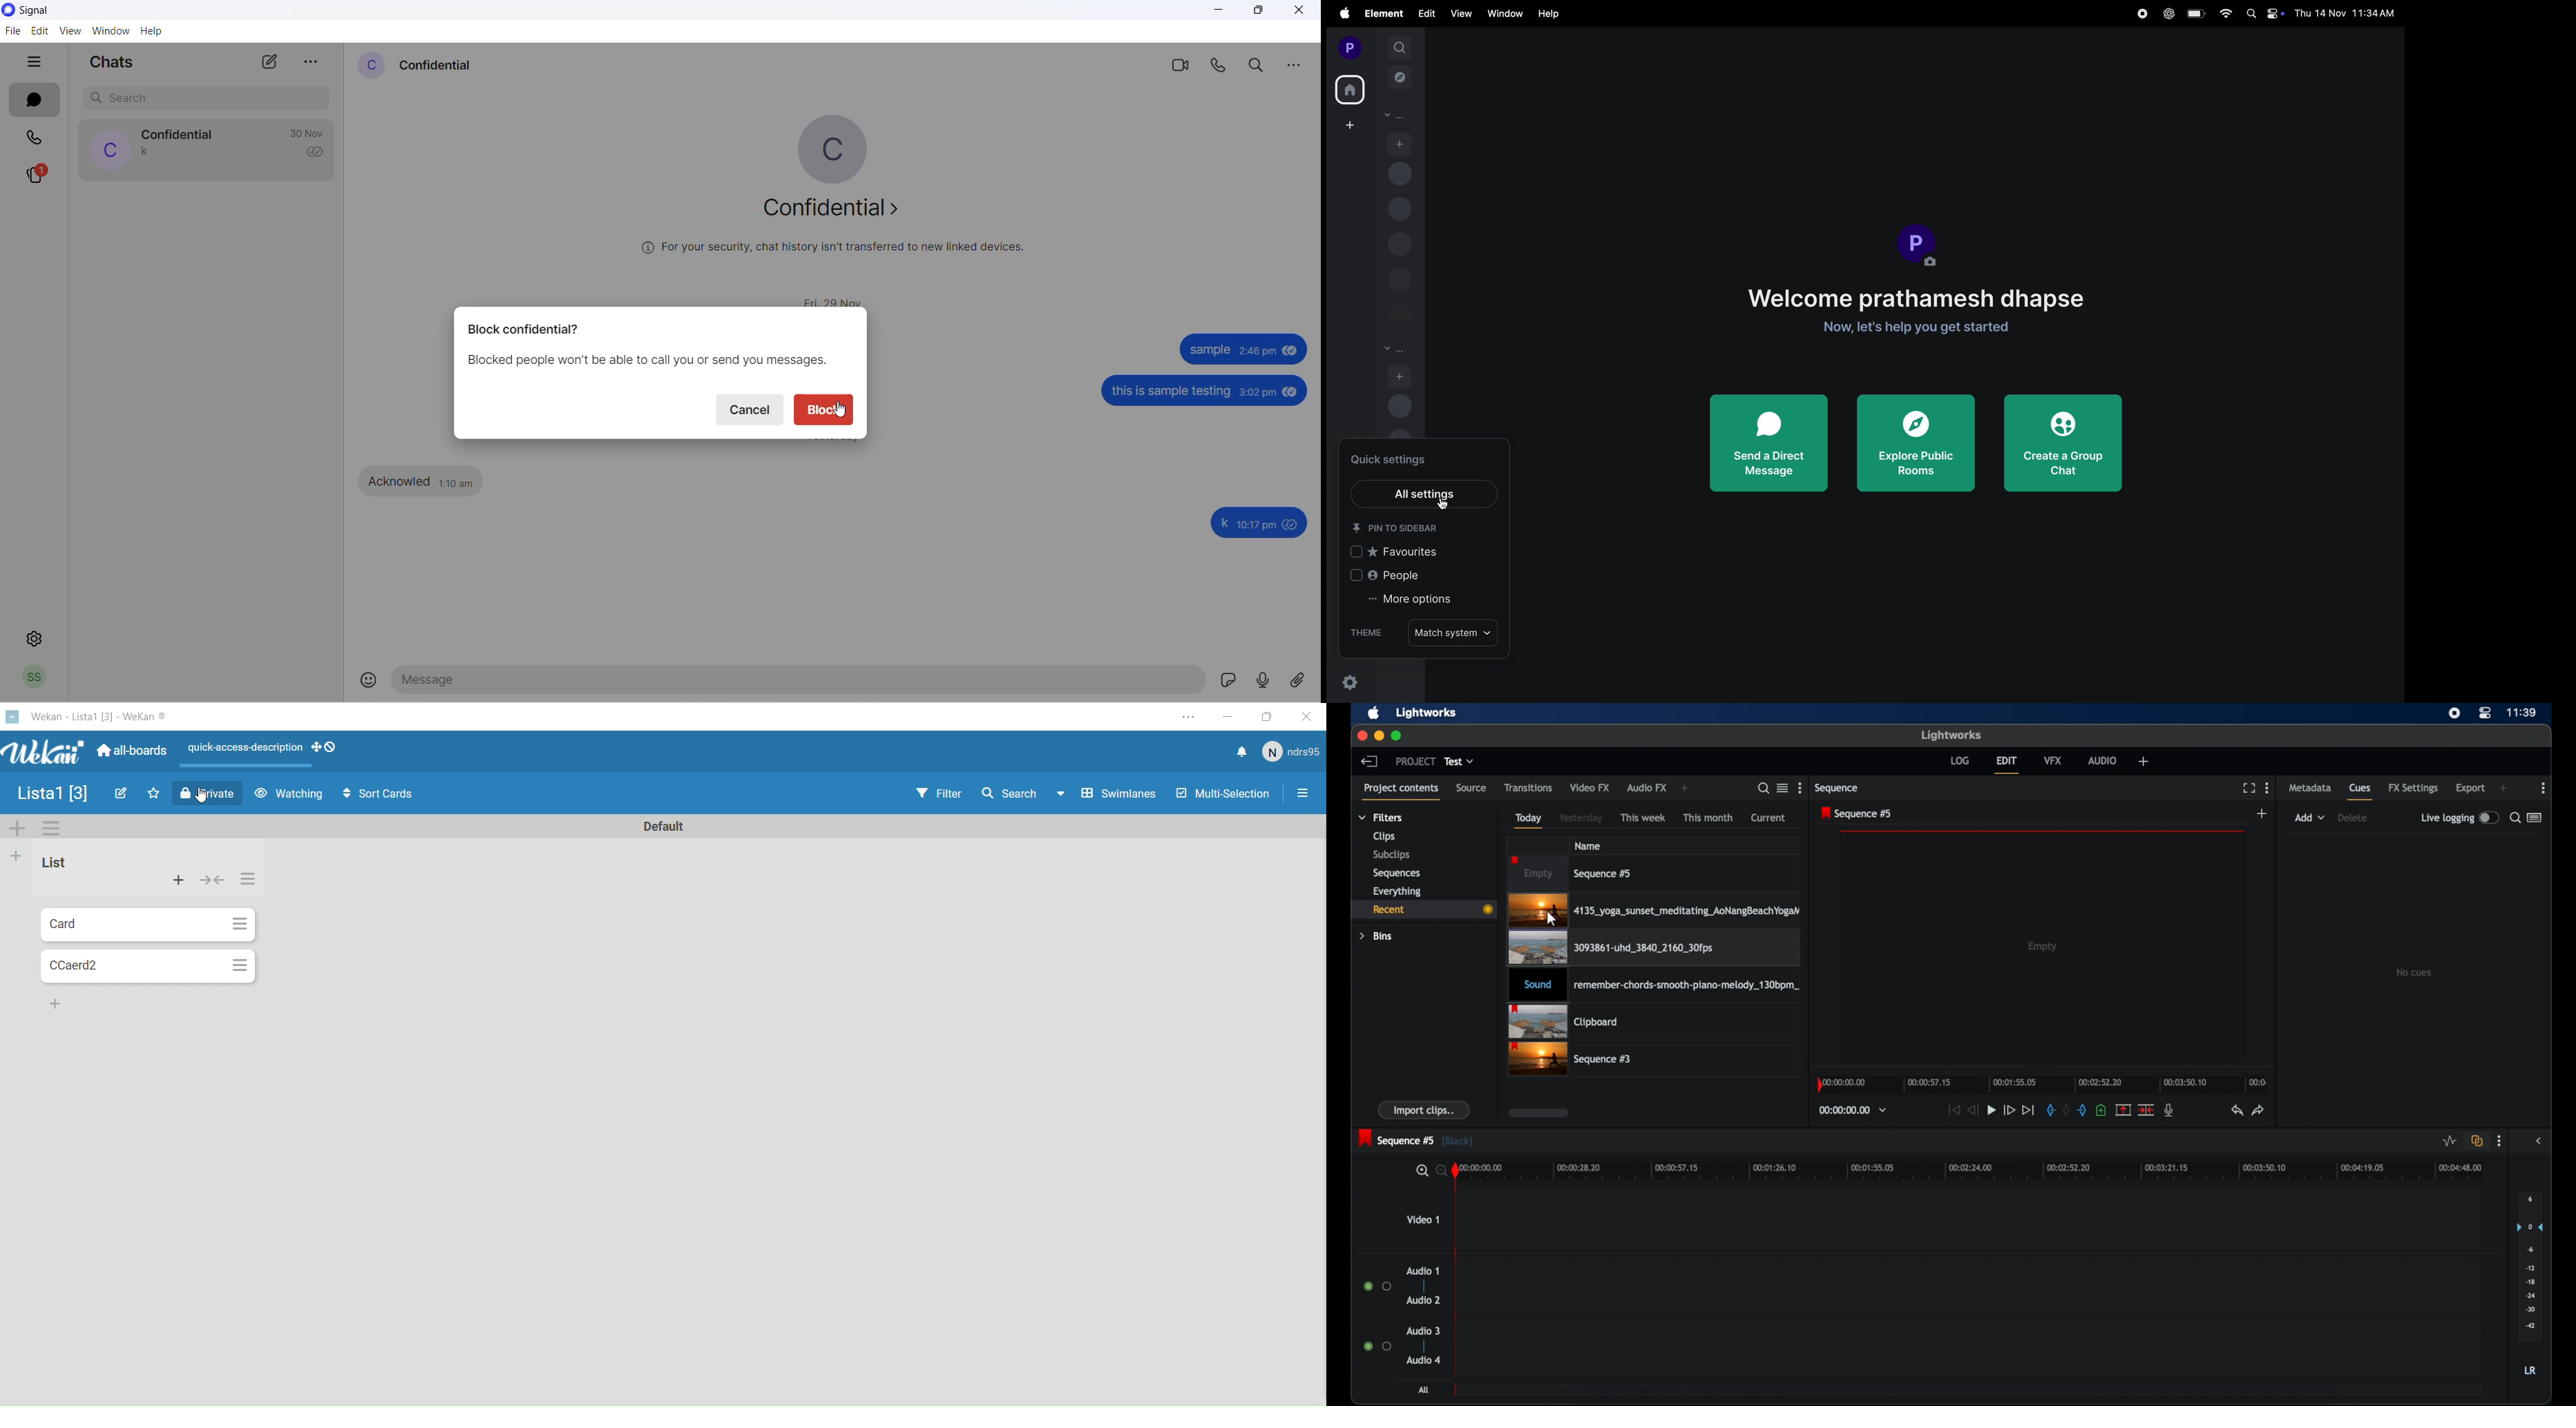  What do you see at coordinates (2103, 761) in the screenshot?
I see `audio` at bounding box center [2103, 761].